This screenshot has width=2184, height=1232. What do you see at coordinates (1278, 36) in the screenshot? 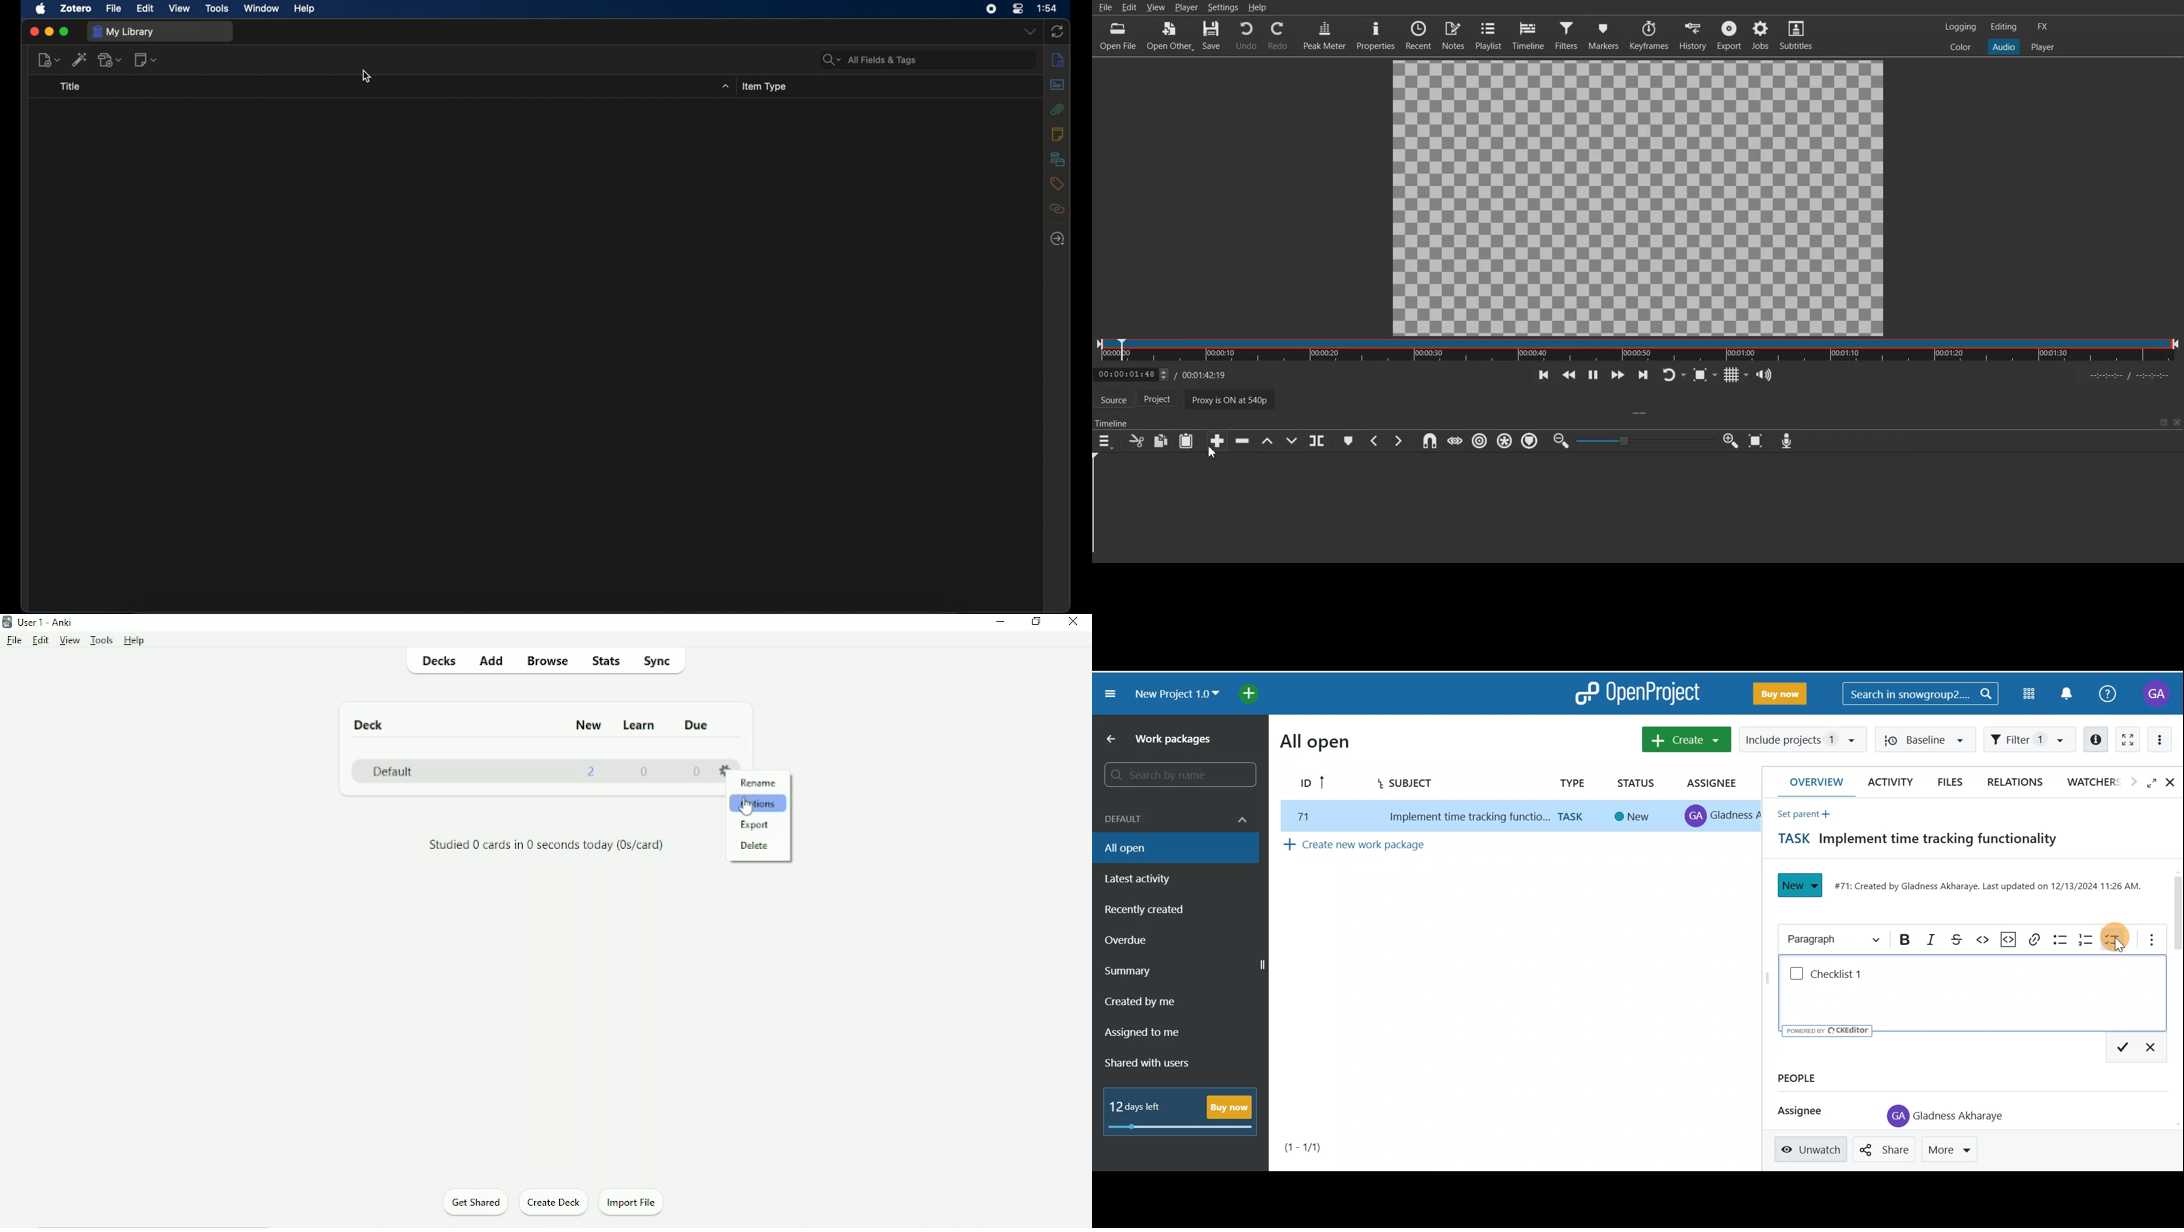
I see `Redo` at bounding box center [1278, 36].